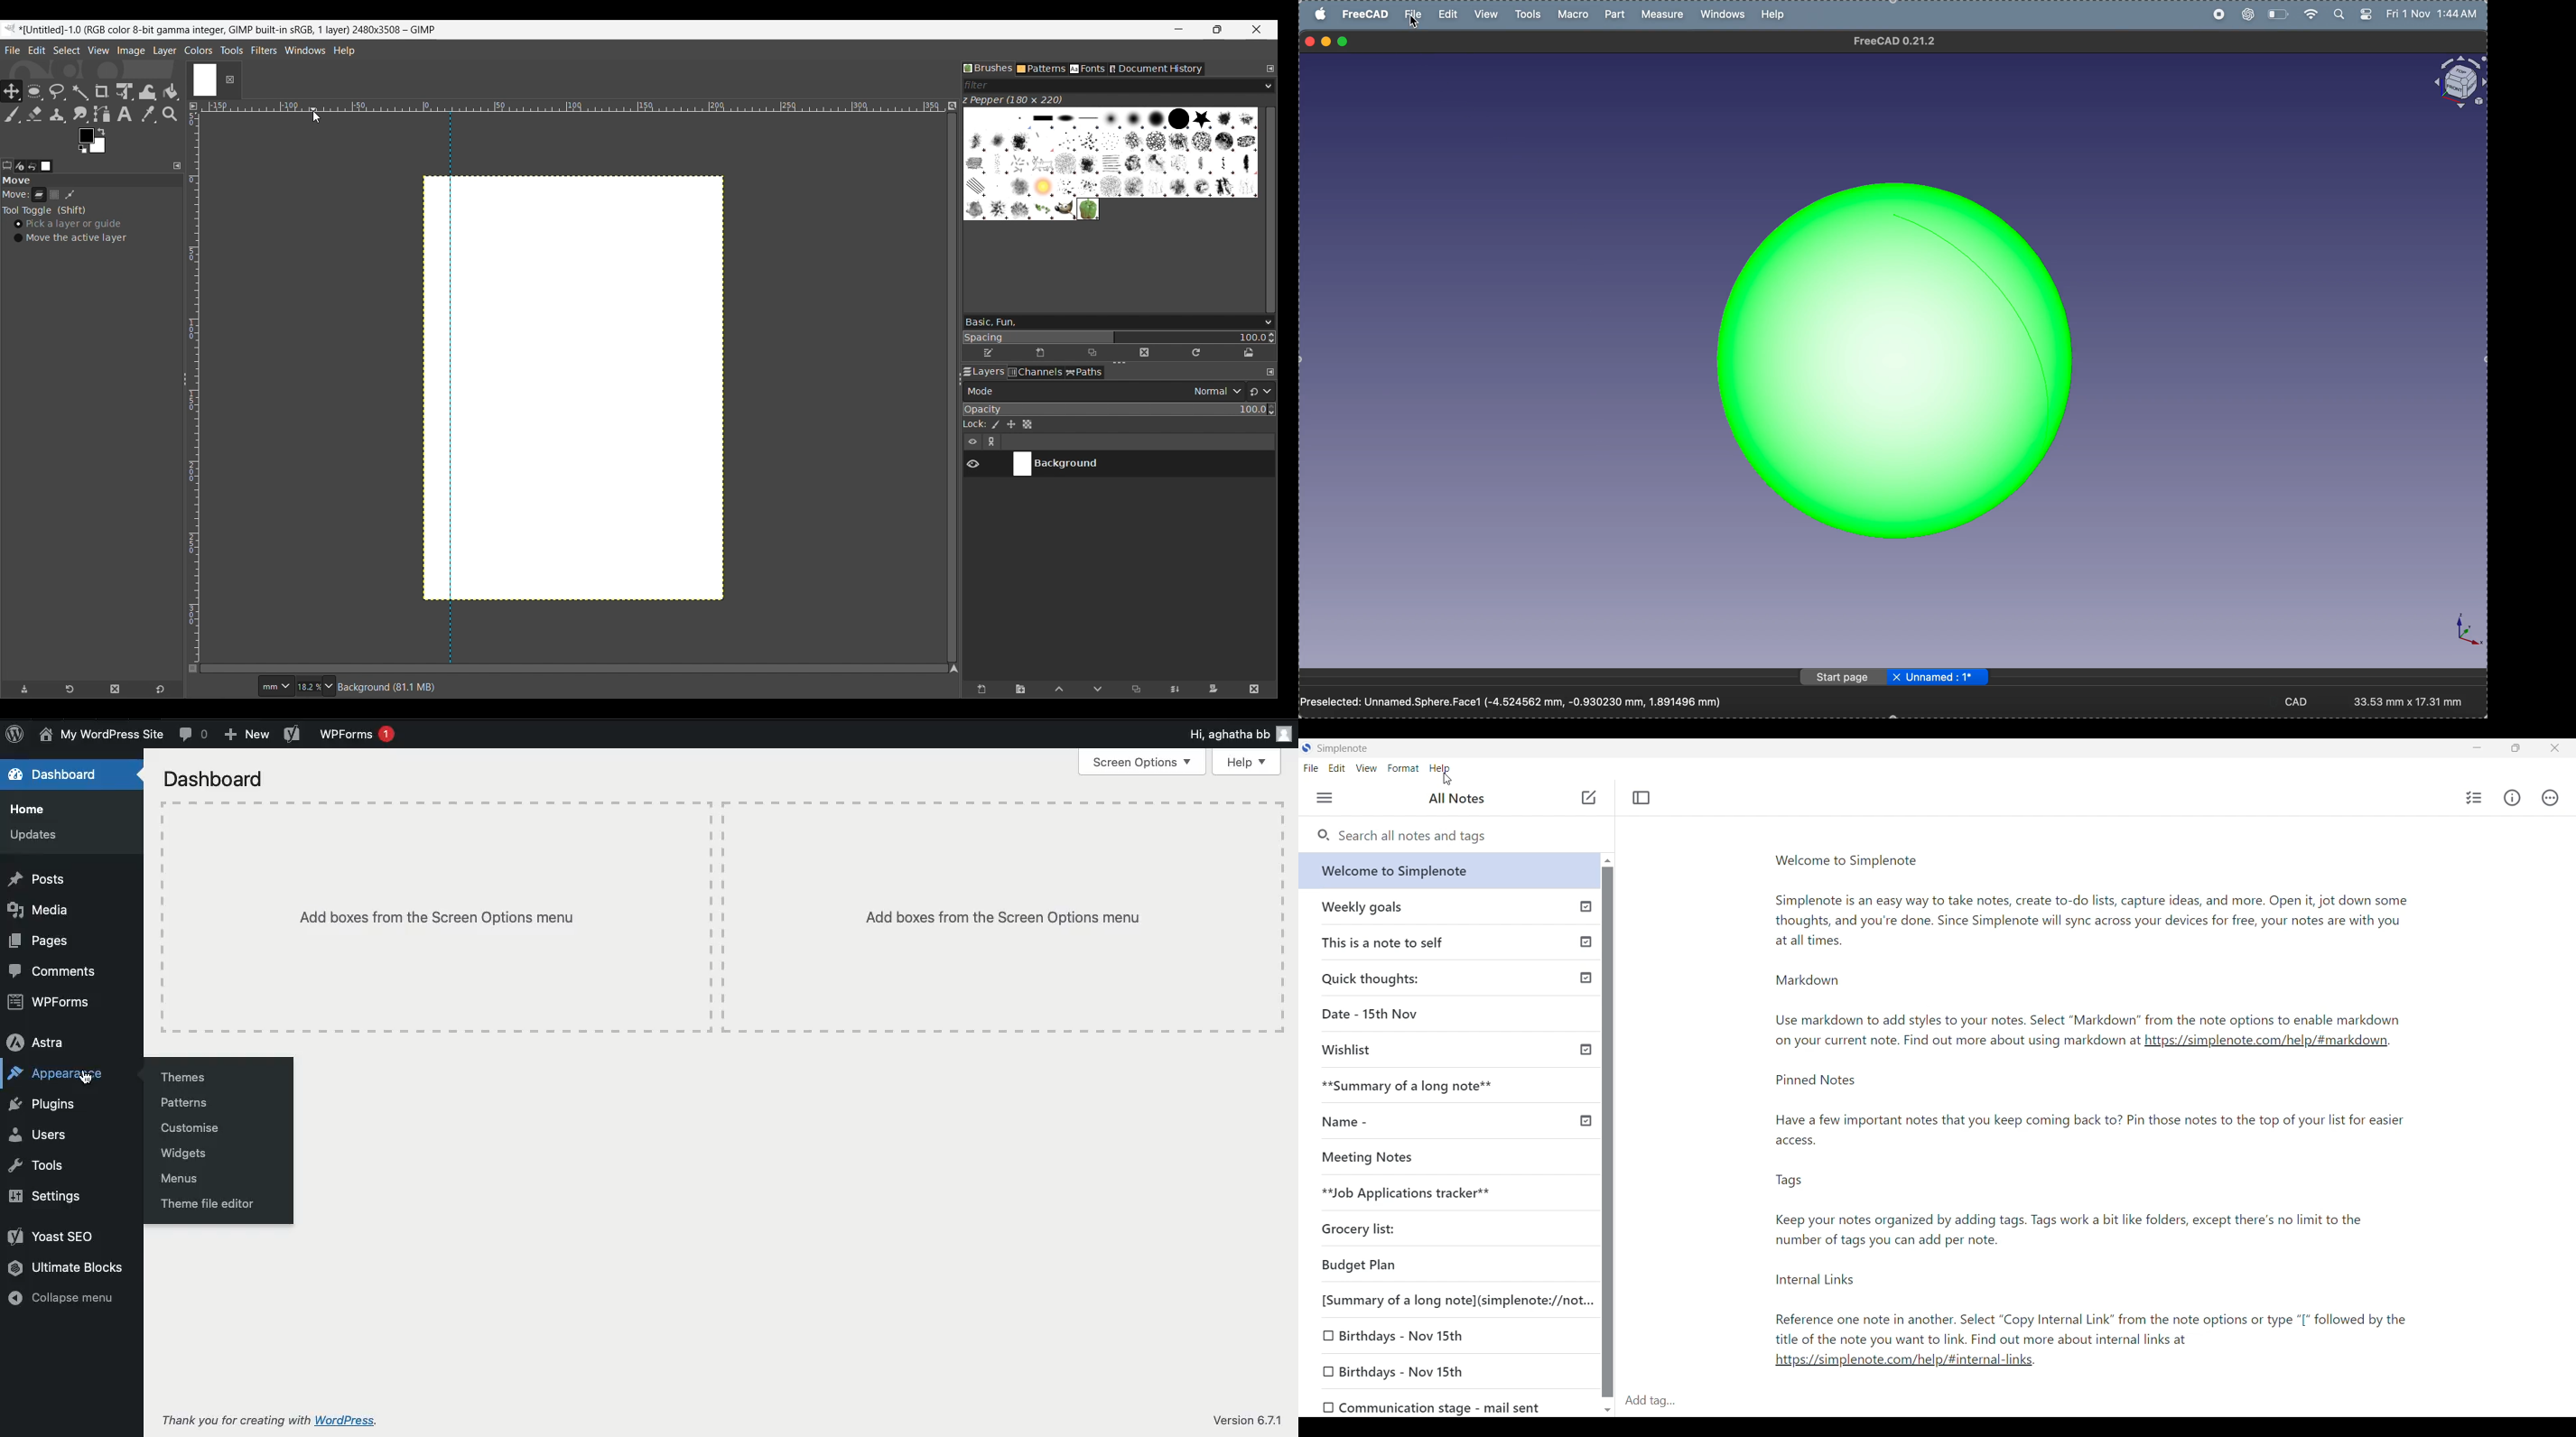 This screenshot has width=2576, height=1456. What do you see at coordinates (1775, 13) in the screenshot?
I see `help` at bounding box center [1775, 13].